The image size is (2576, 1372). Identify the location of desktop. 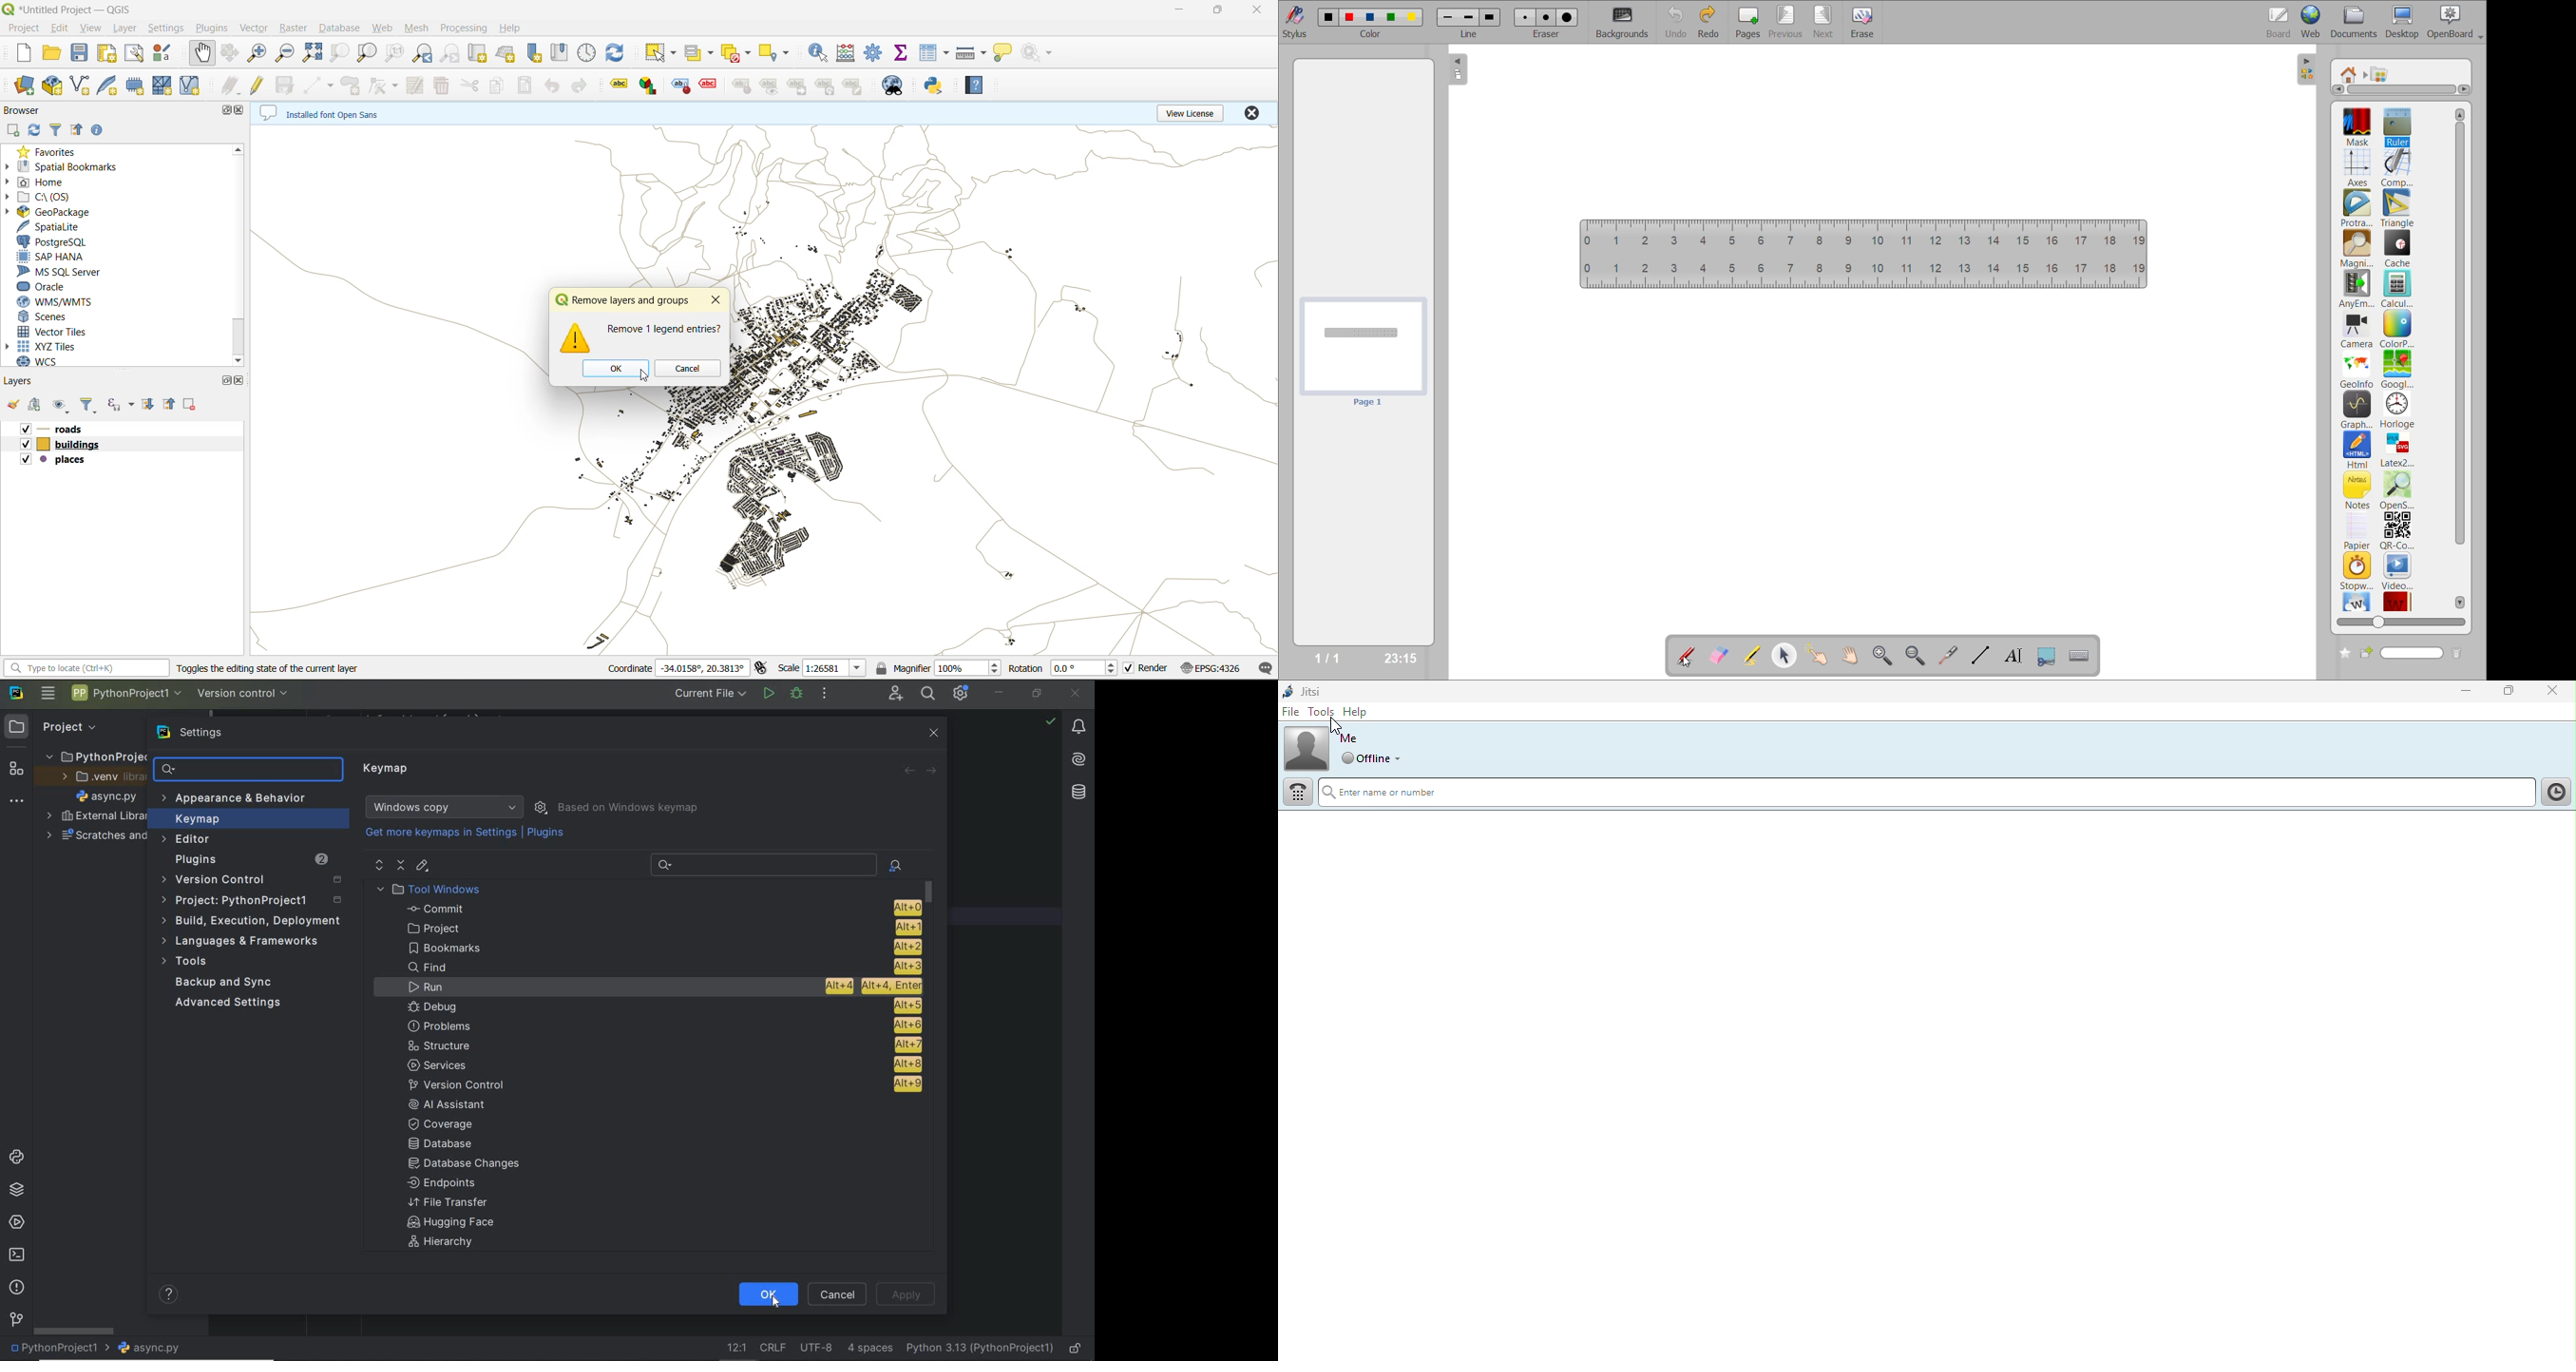
(2404, 21).